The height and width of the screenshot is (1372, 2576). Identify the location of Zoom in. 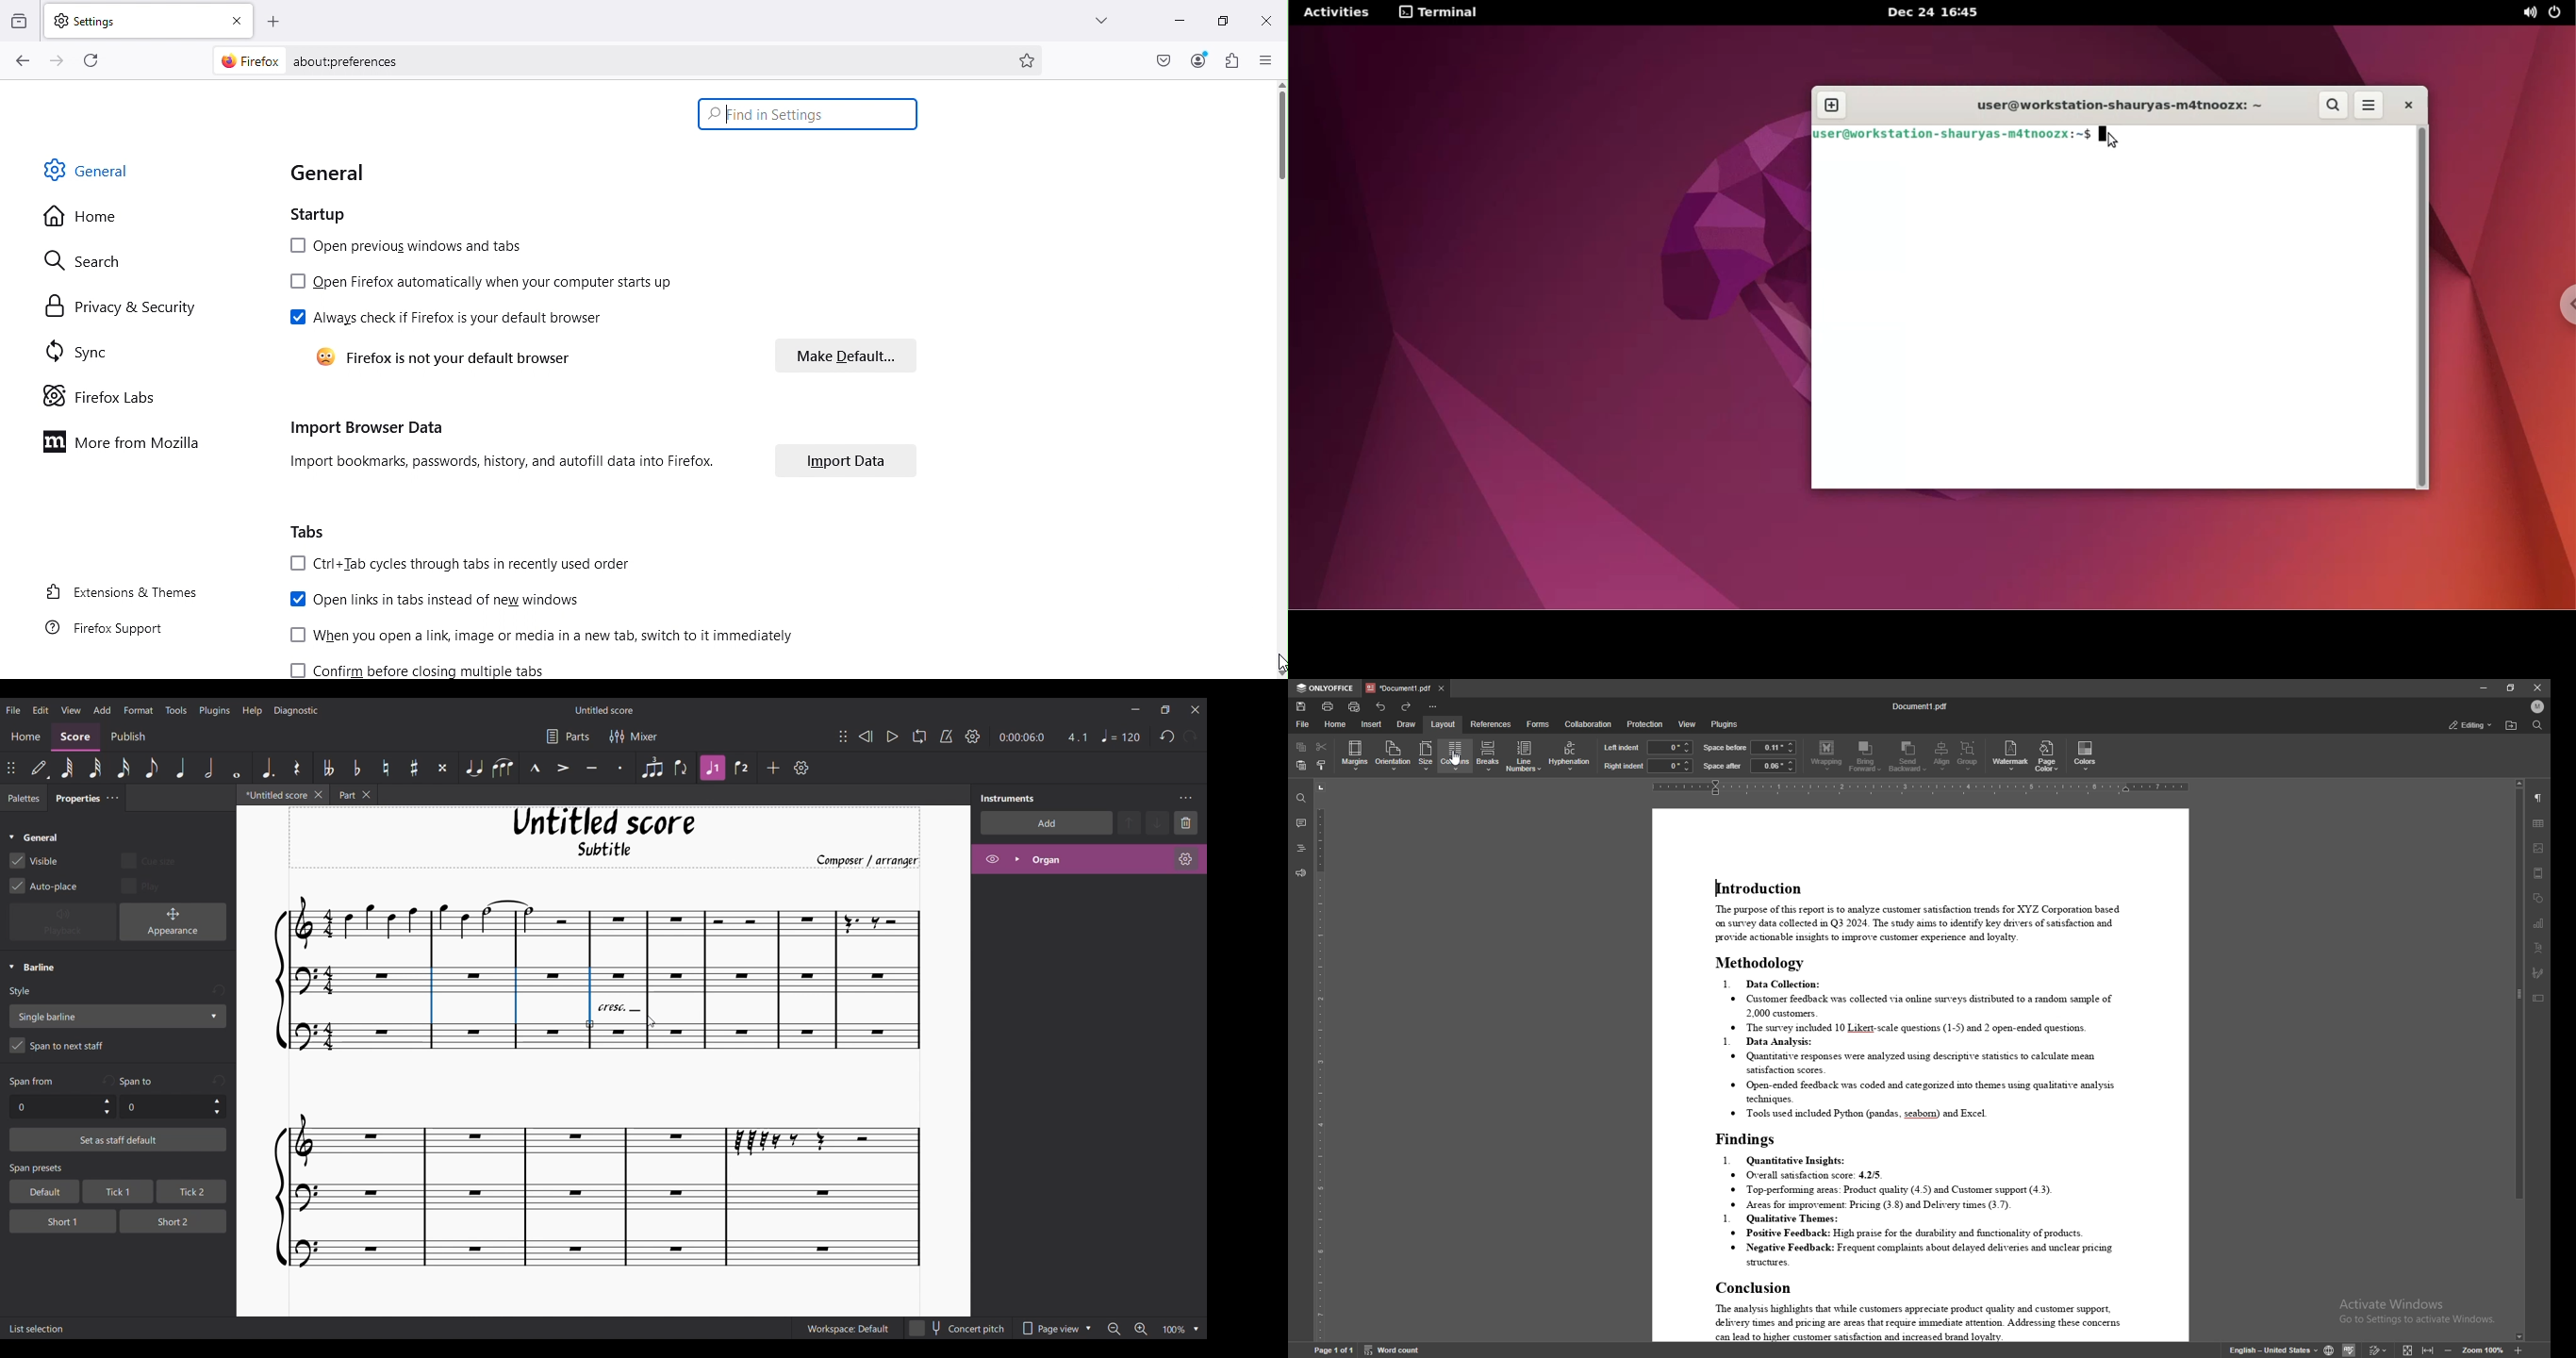
(1140, 1330).